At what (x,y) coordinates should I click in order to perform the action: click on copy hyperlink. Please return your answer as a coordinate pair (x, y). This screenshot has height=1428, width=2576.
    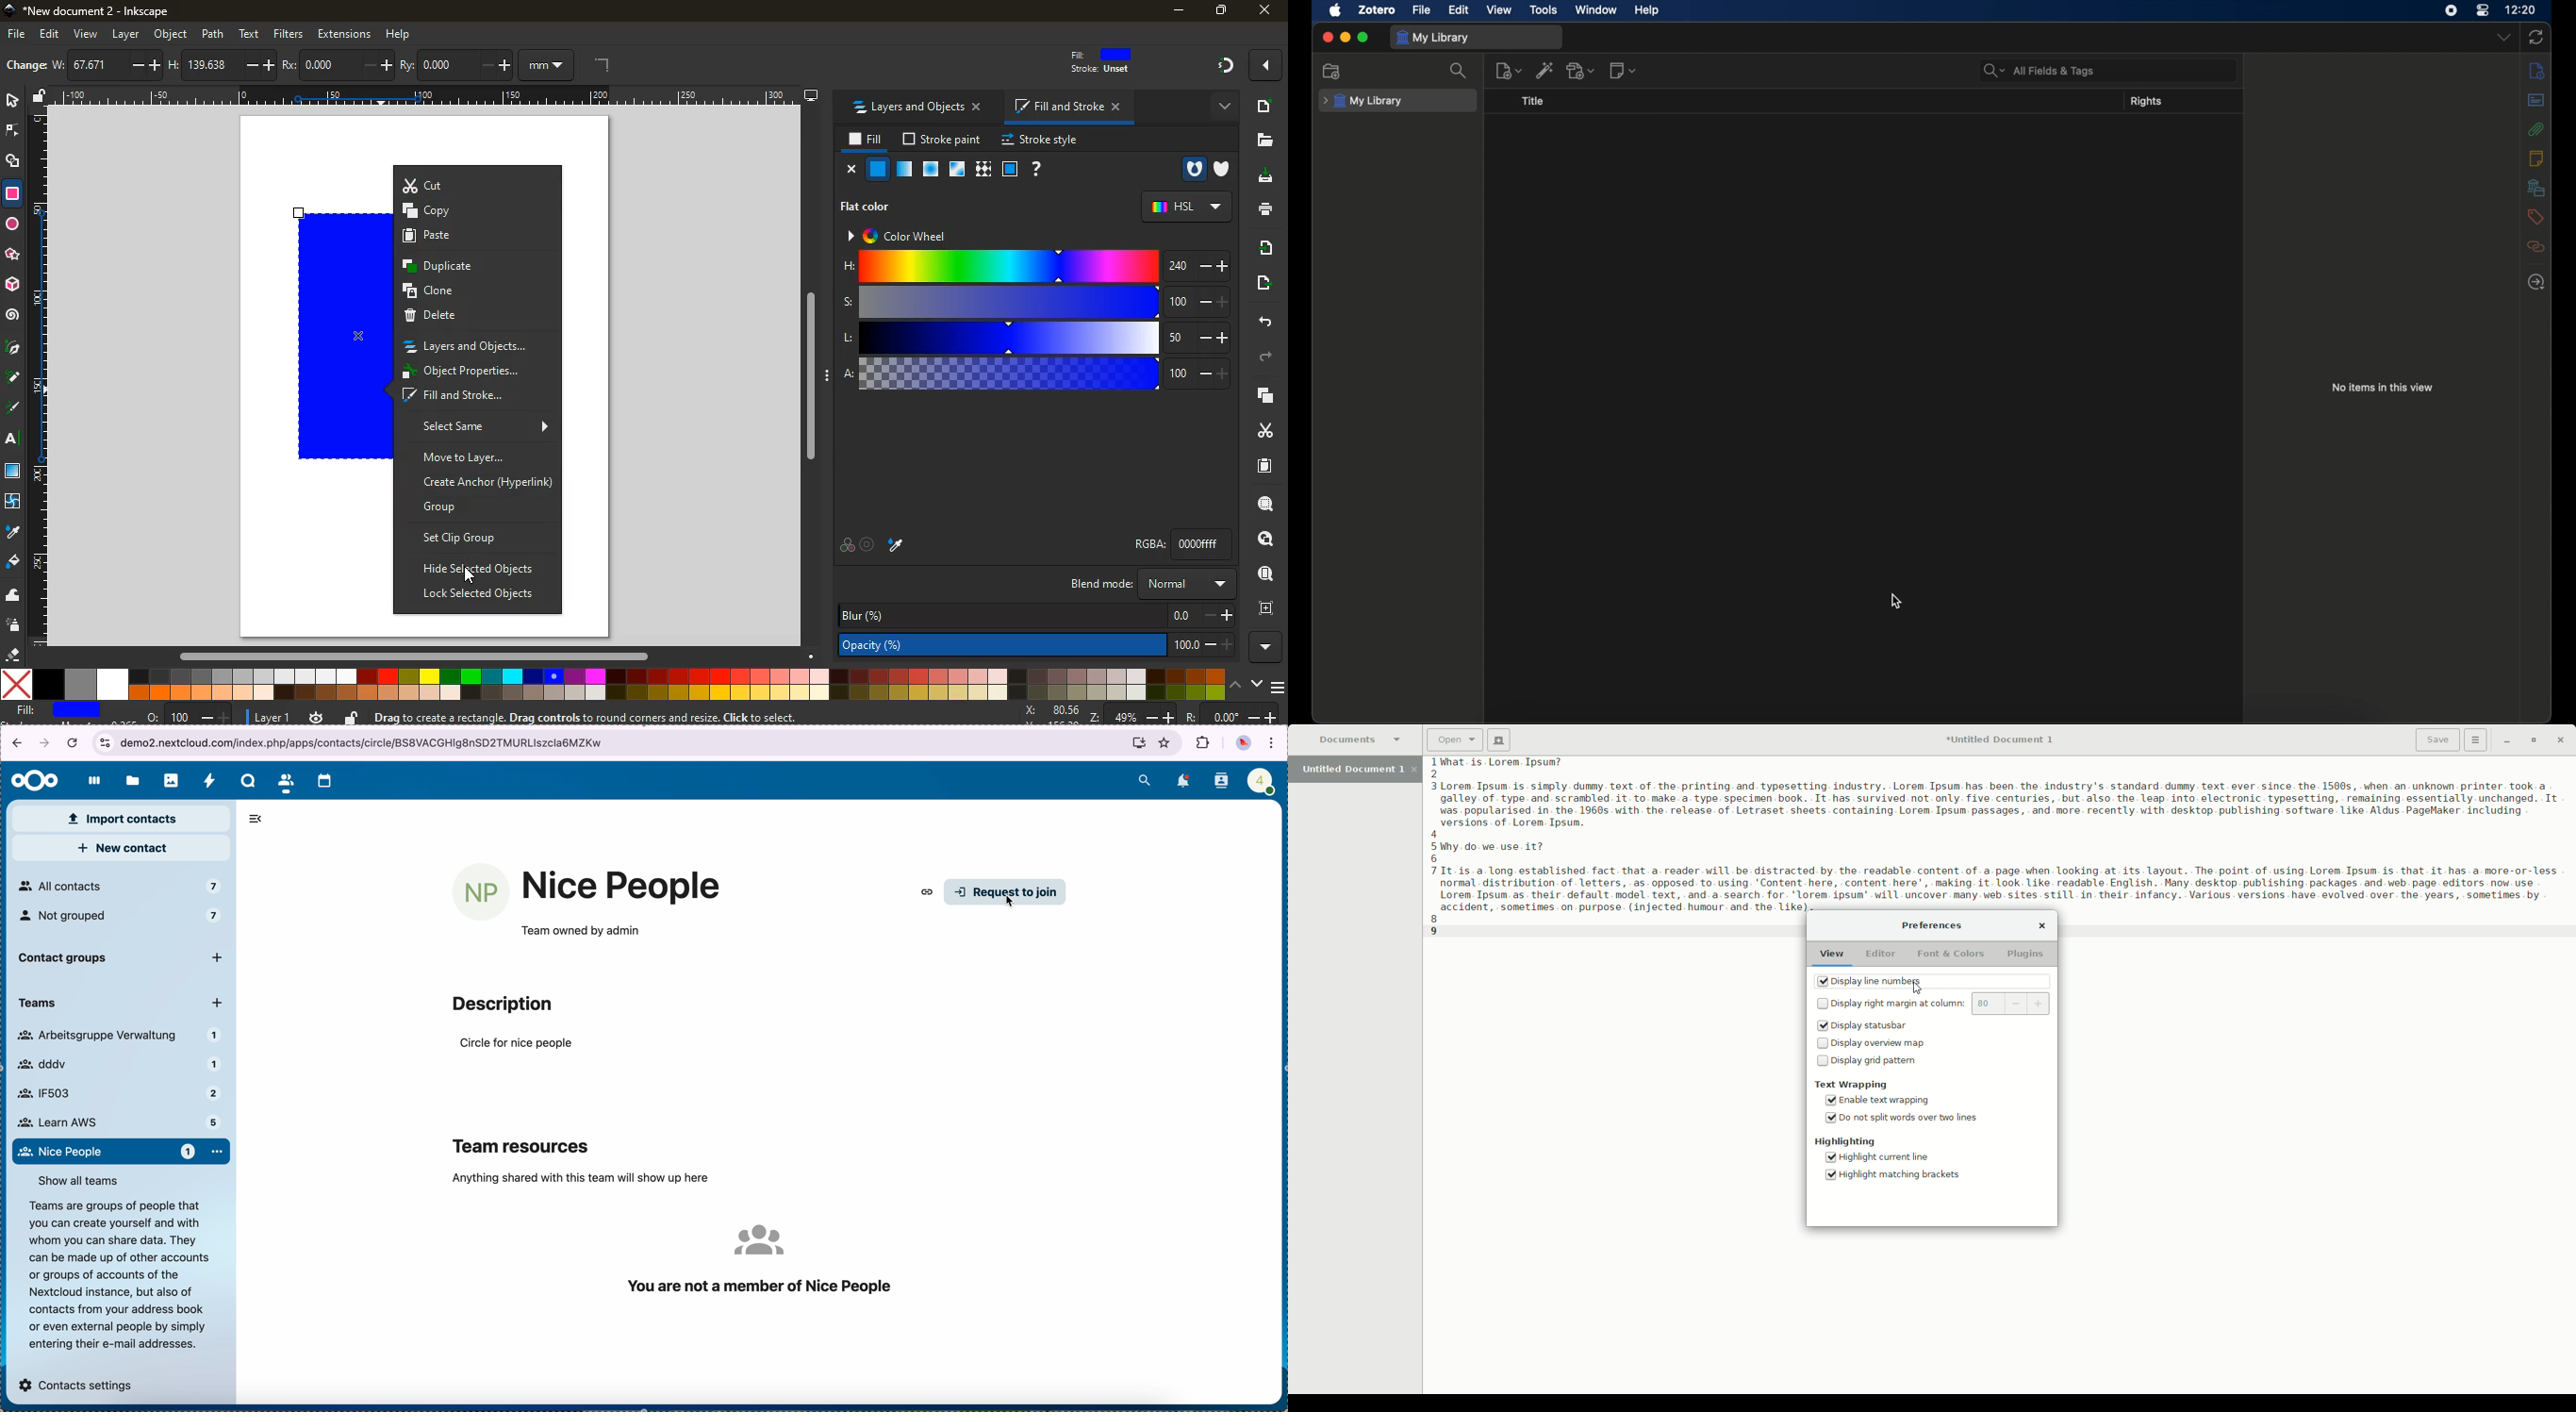
    Looking at the image, I should click on (926, 893).